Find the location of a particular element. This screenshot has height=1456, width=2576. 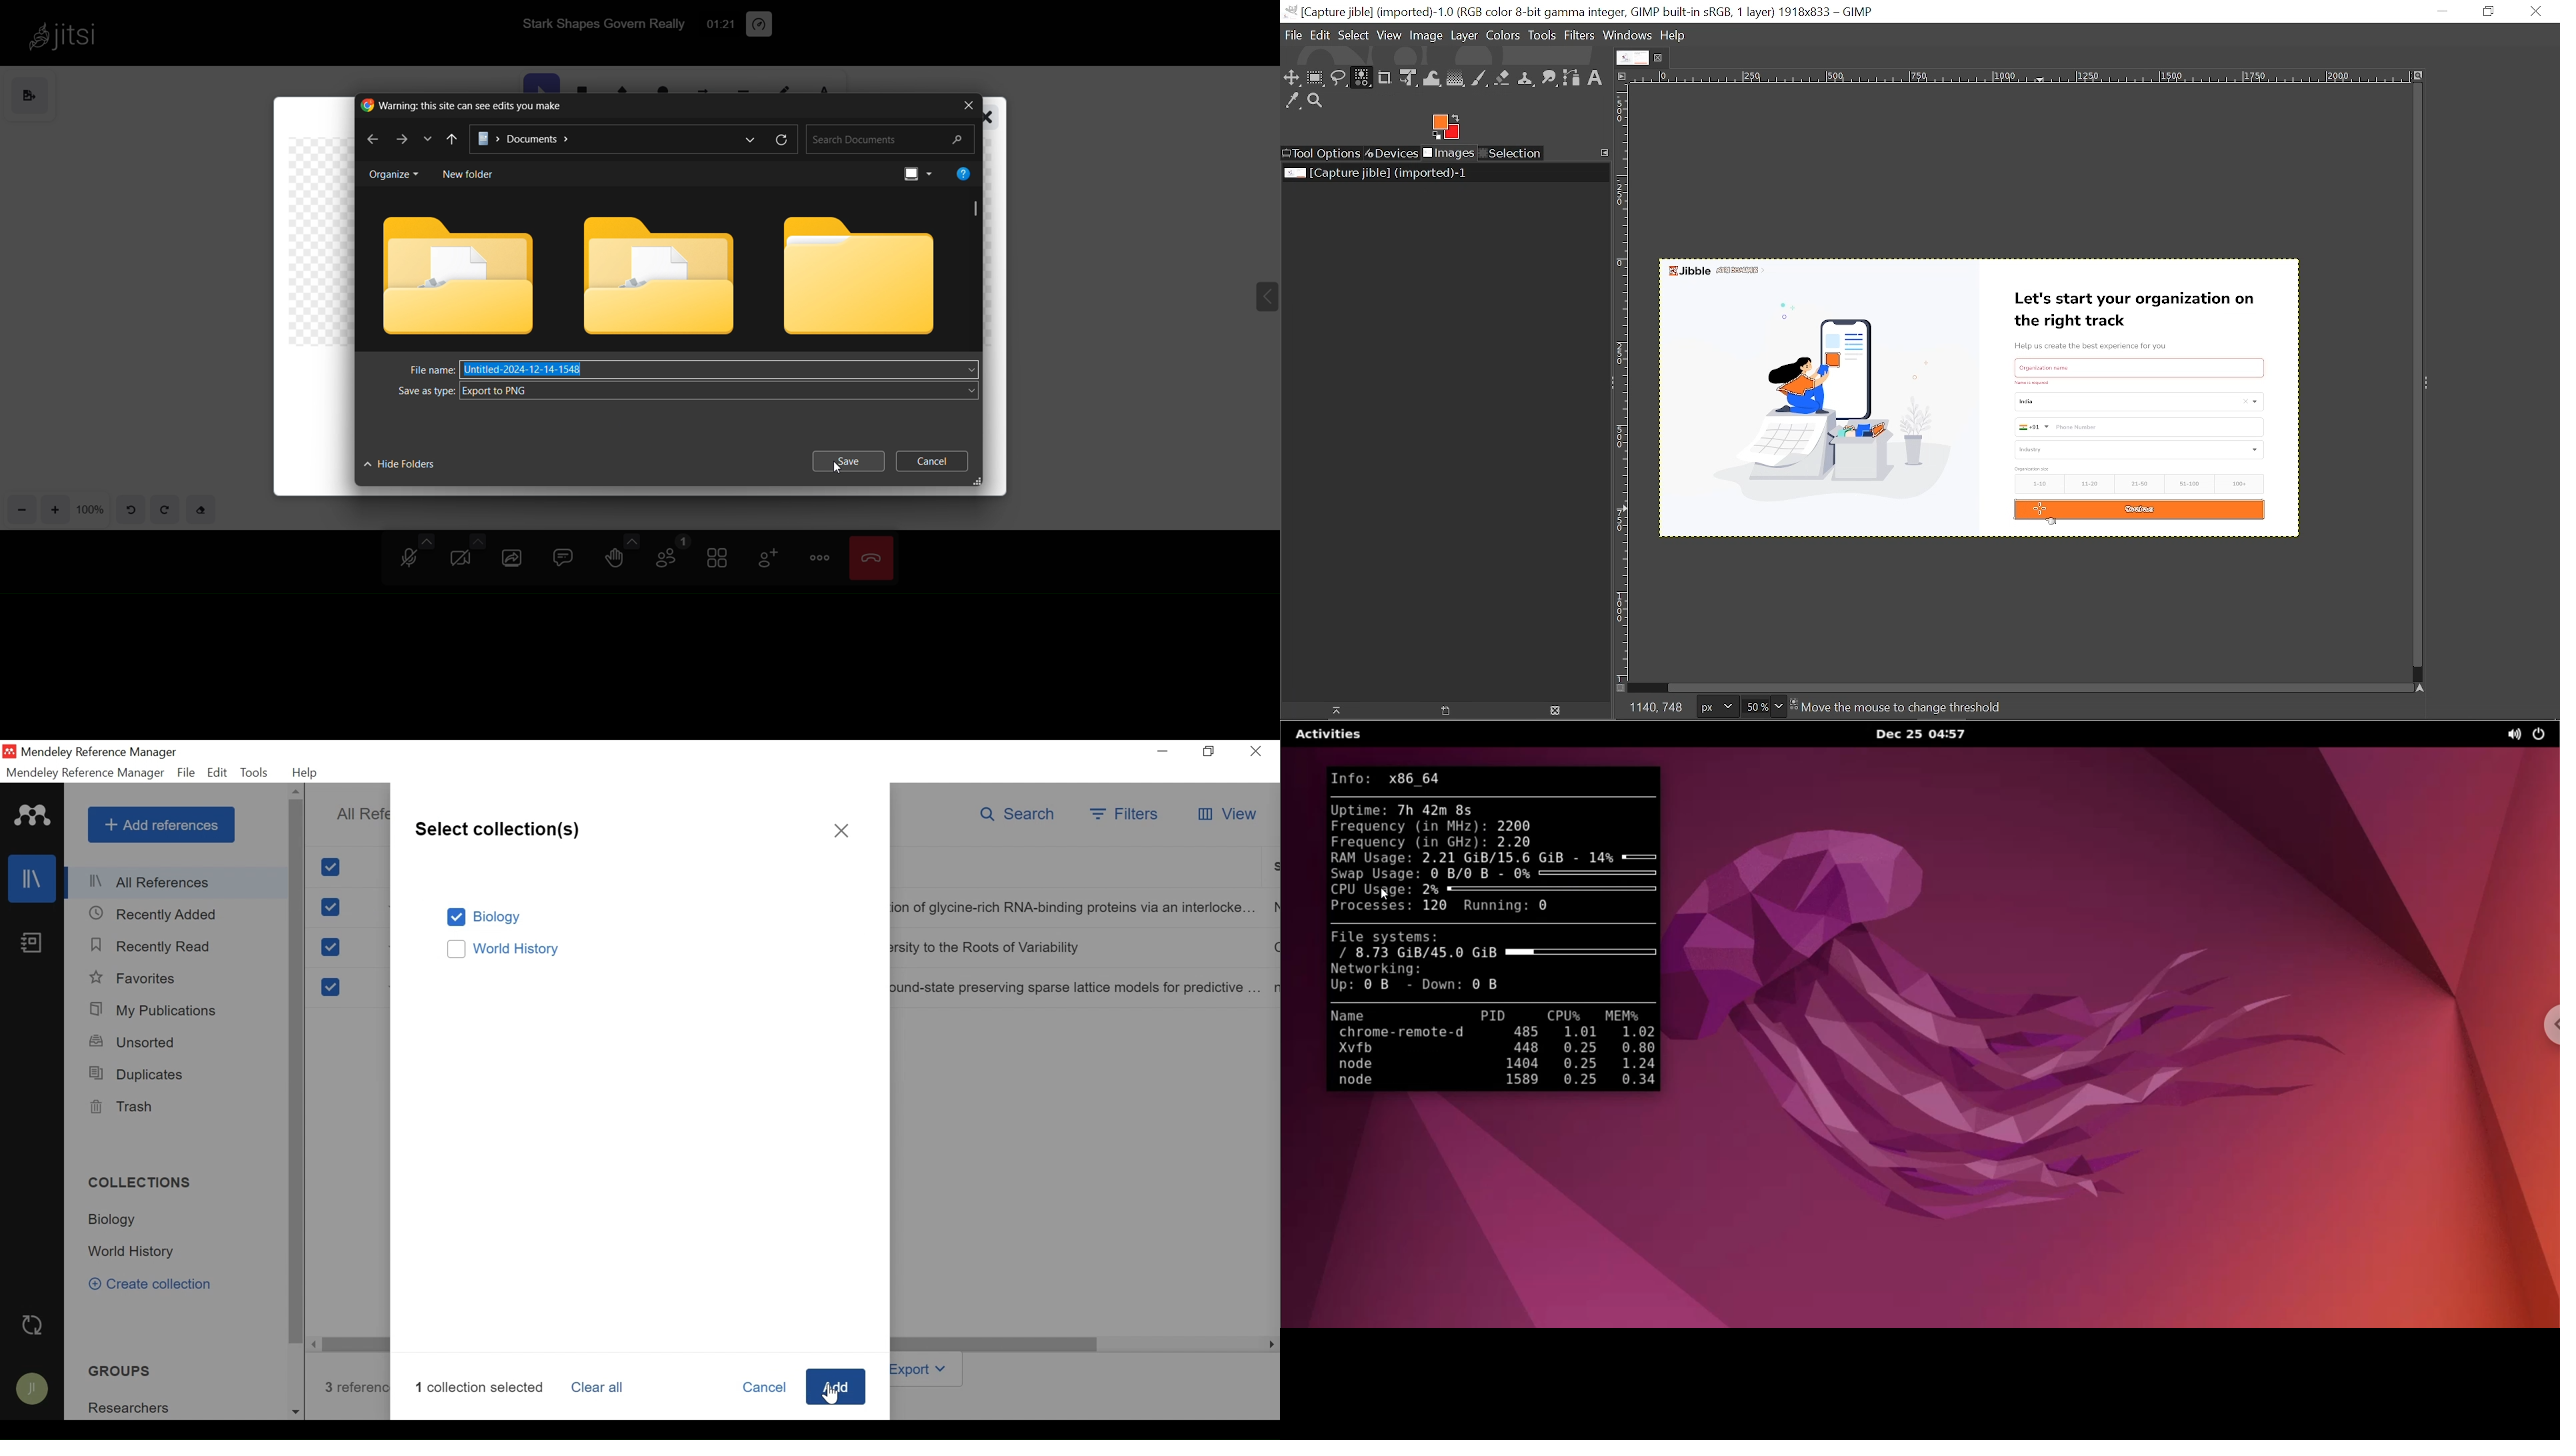

zoom out is located at coordinates (21, 511).